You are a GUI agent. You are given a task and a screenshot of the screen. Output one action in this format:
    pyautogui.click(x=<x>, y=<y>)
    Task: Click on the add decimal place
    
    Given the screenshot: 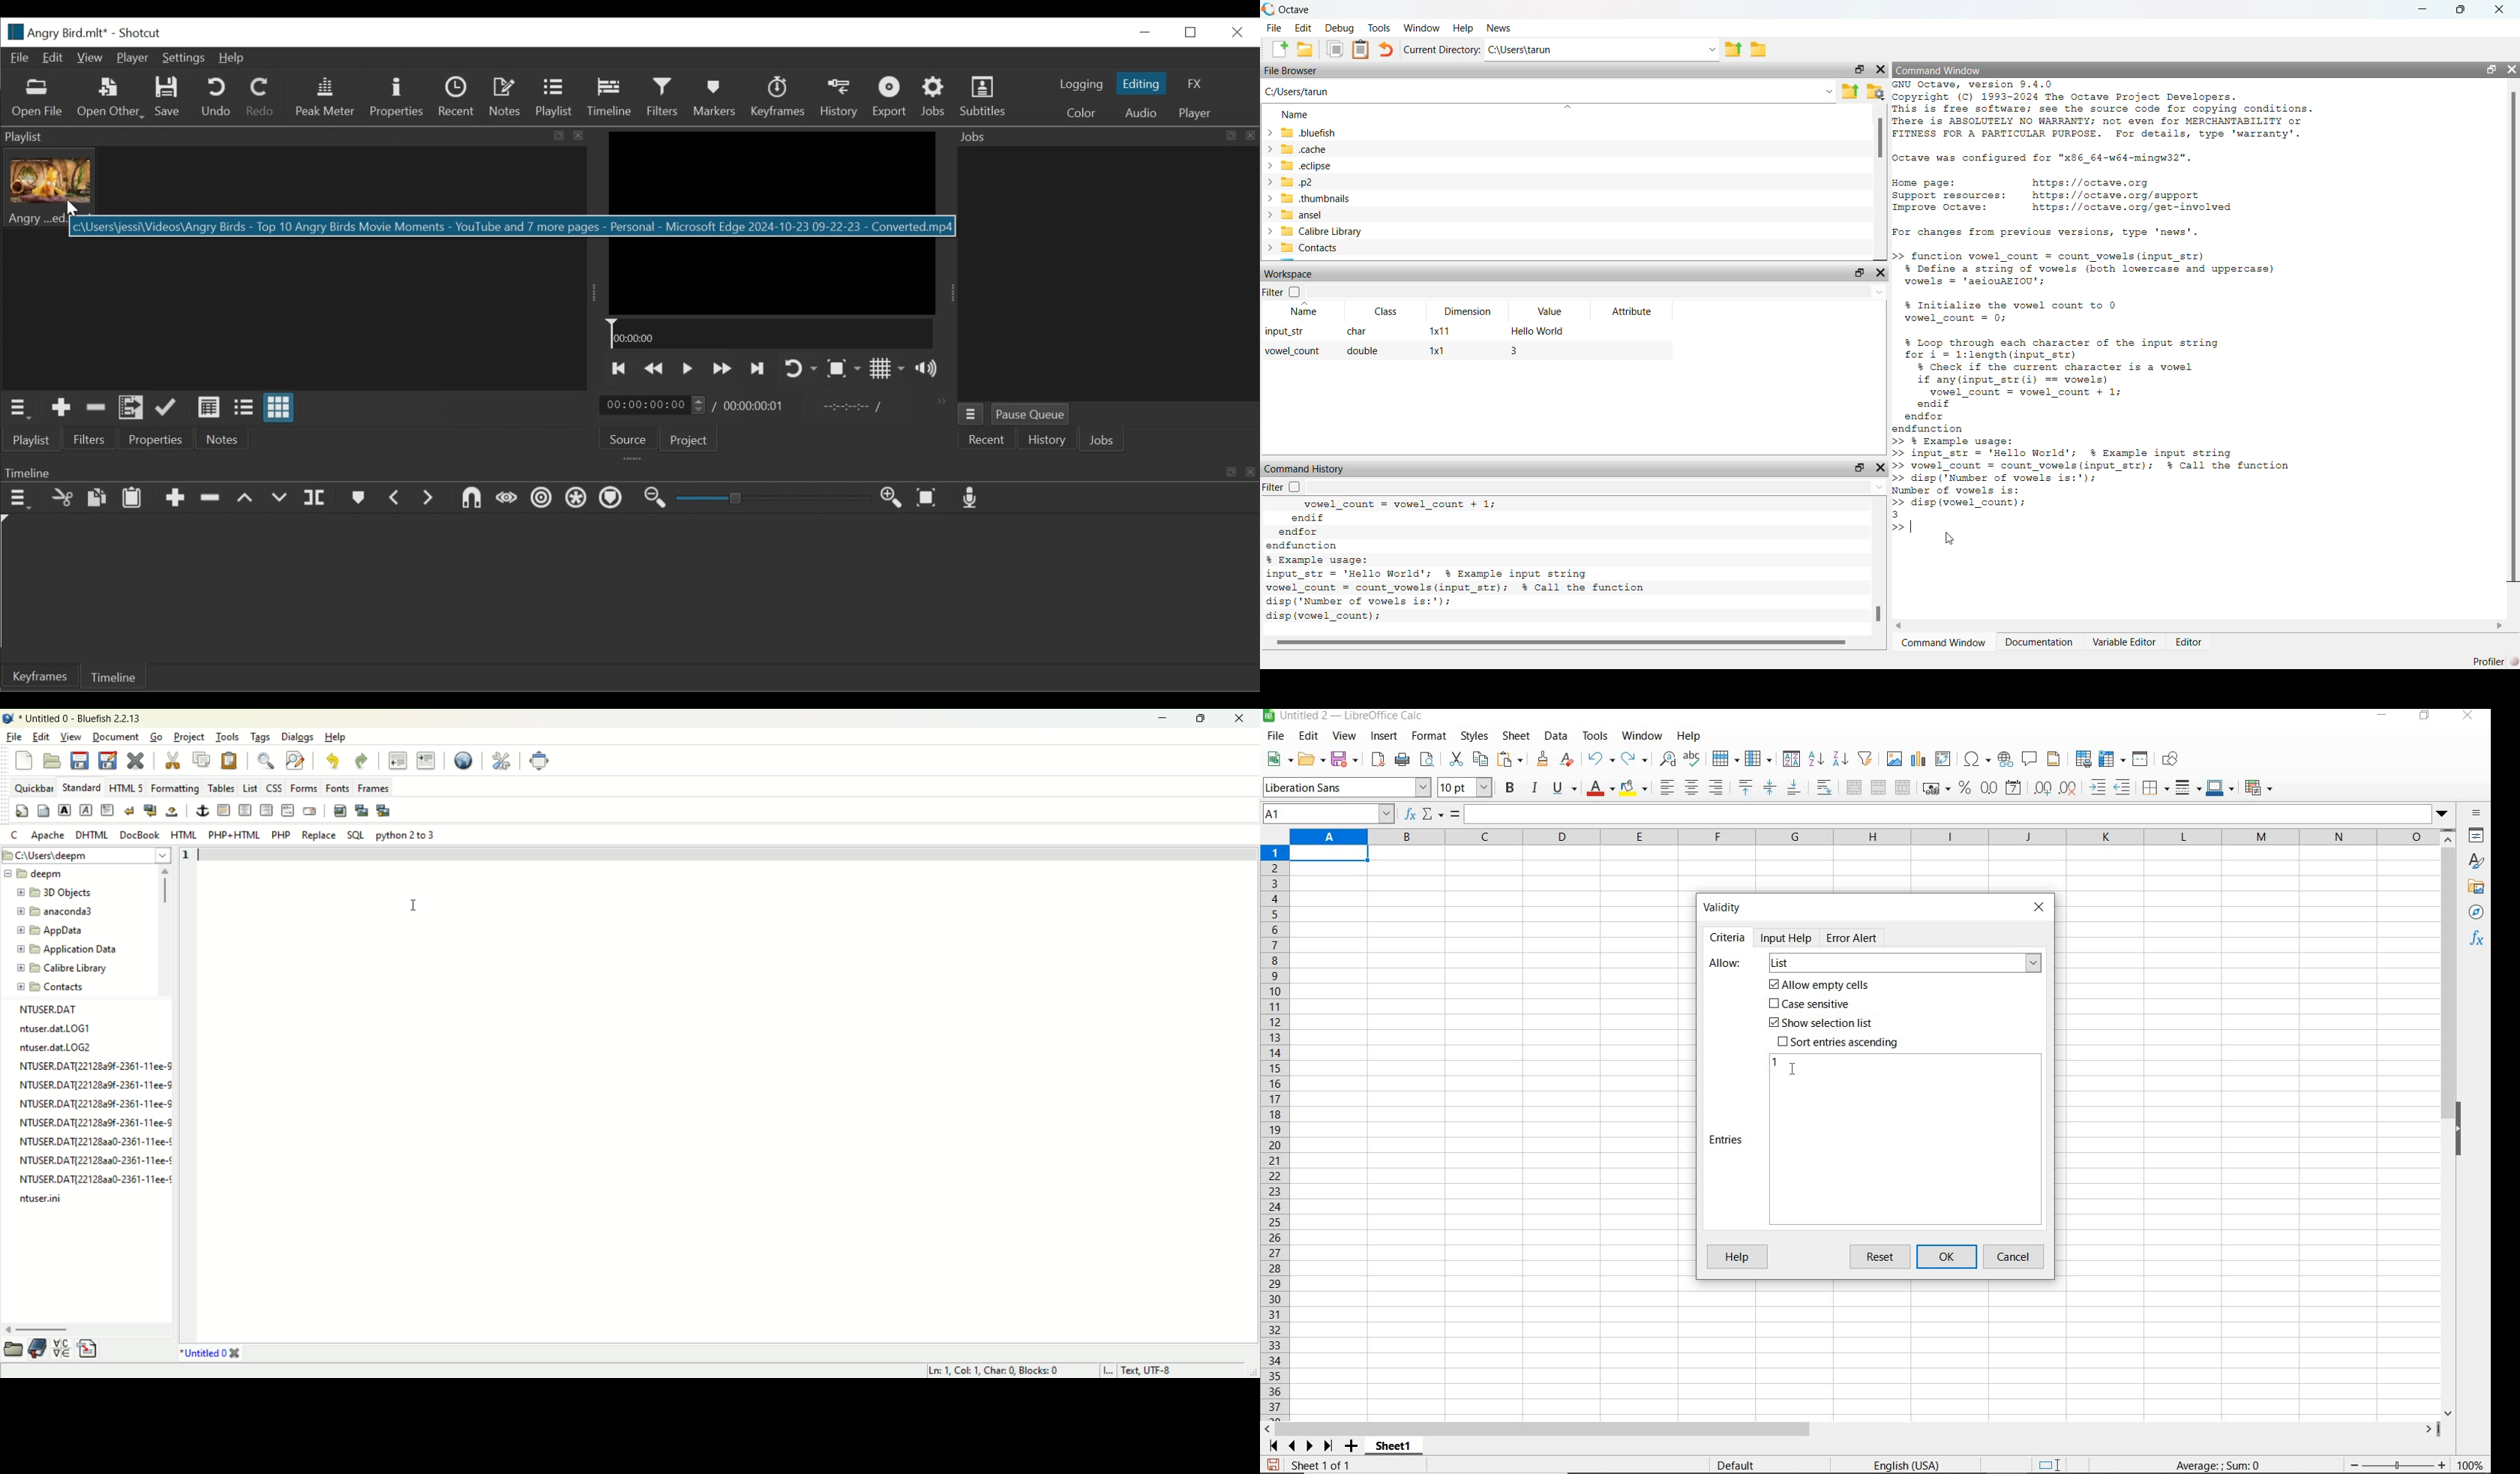 What is the action you would take?
    pyautogui.click(x=2043, y=789)
    